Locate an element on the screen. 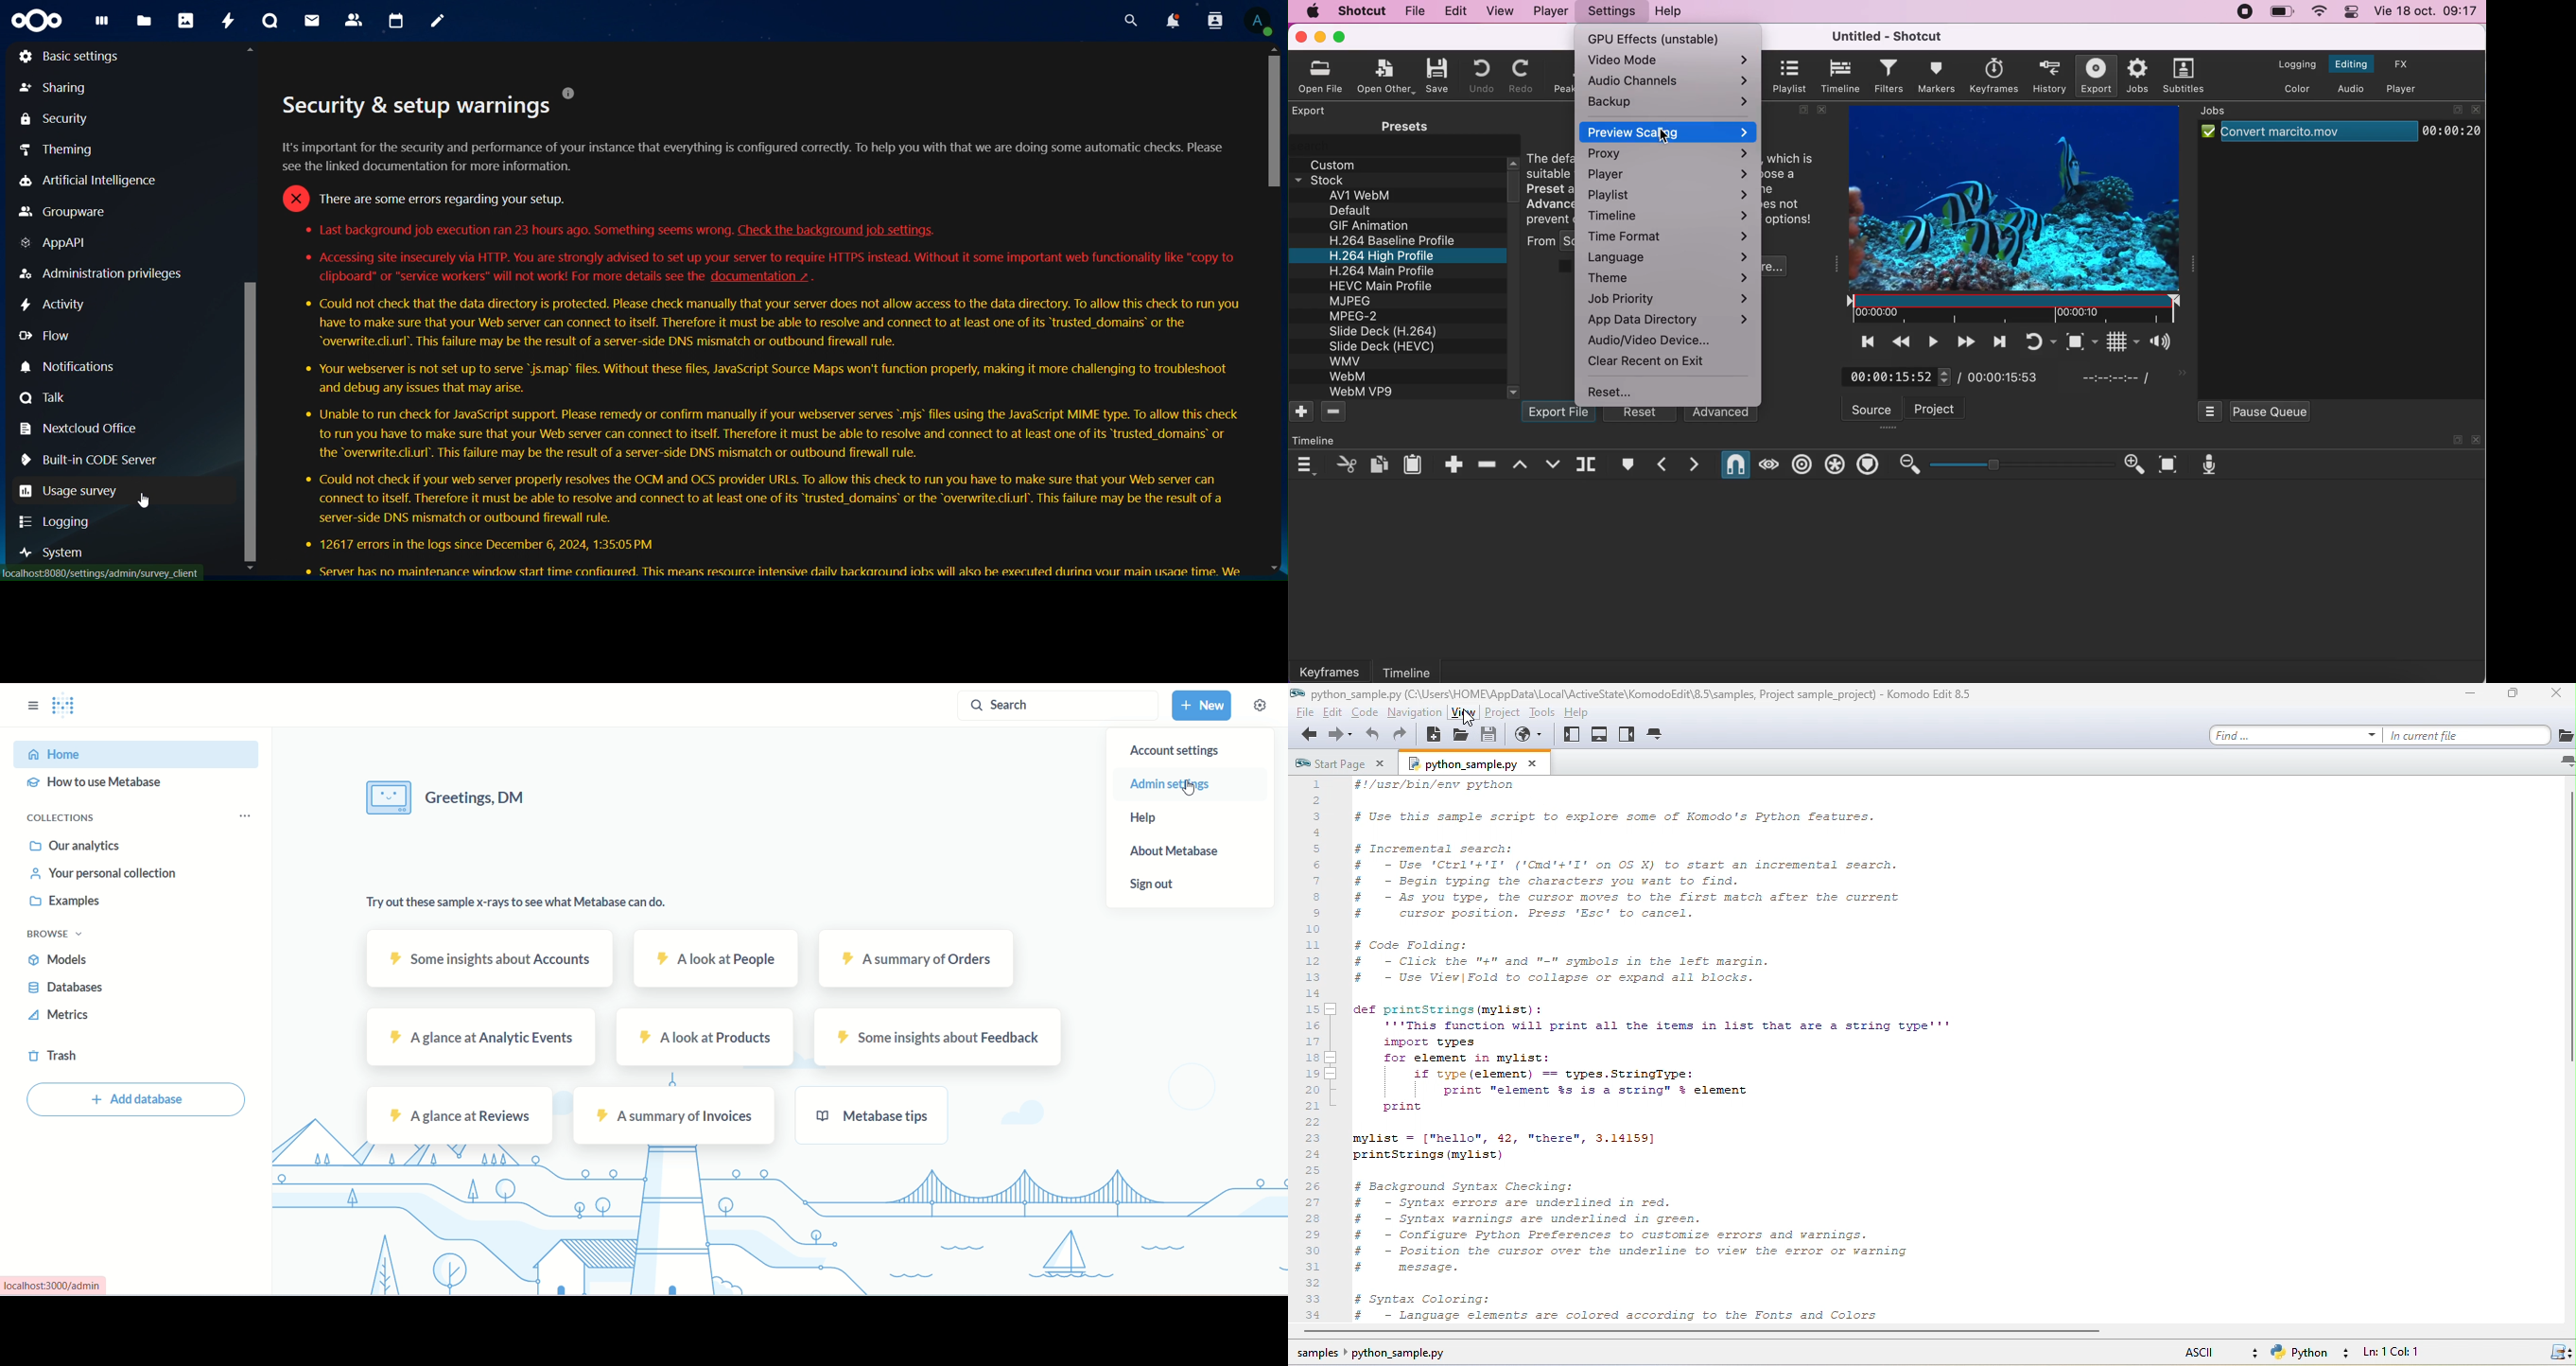 The image size is (2576, 1372). dashboard is located at coordinates (103, 24).